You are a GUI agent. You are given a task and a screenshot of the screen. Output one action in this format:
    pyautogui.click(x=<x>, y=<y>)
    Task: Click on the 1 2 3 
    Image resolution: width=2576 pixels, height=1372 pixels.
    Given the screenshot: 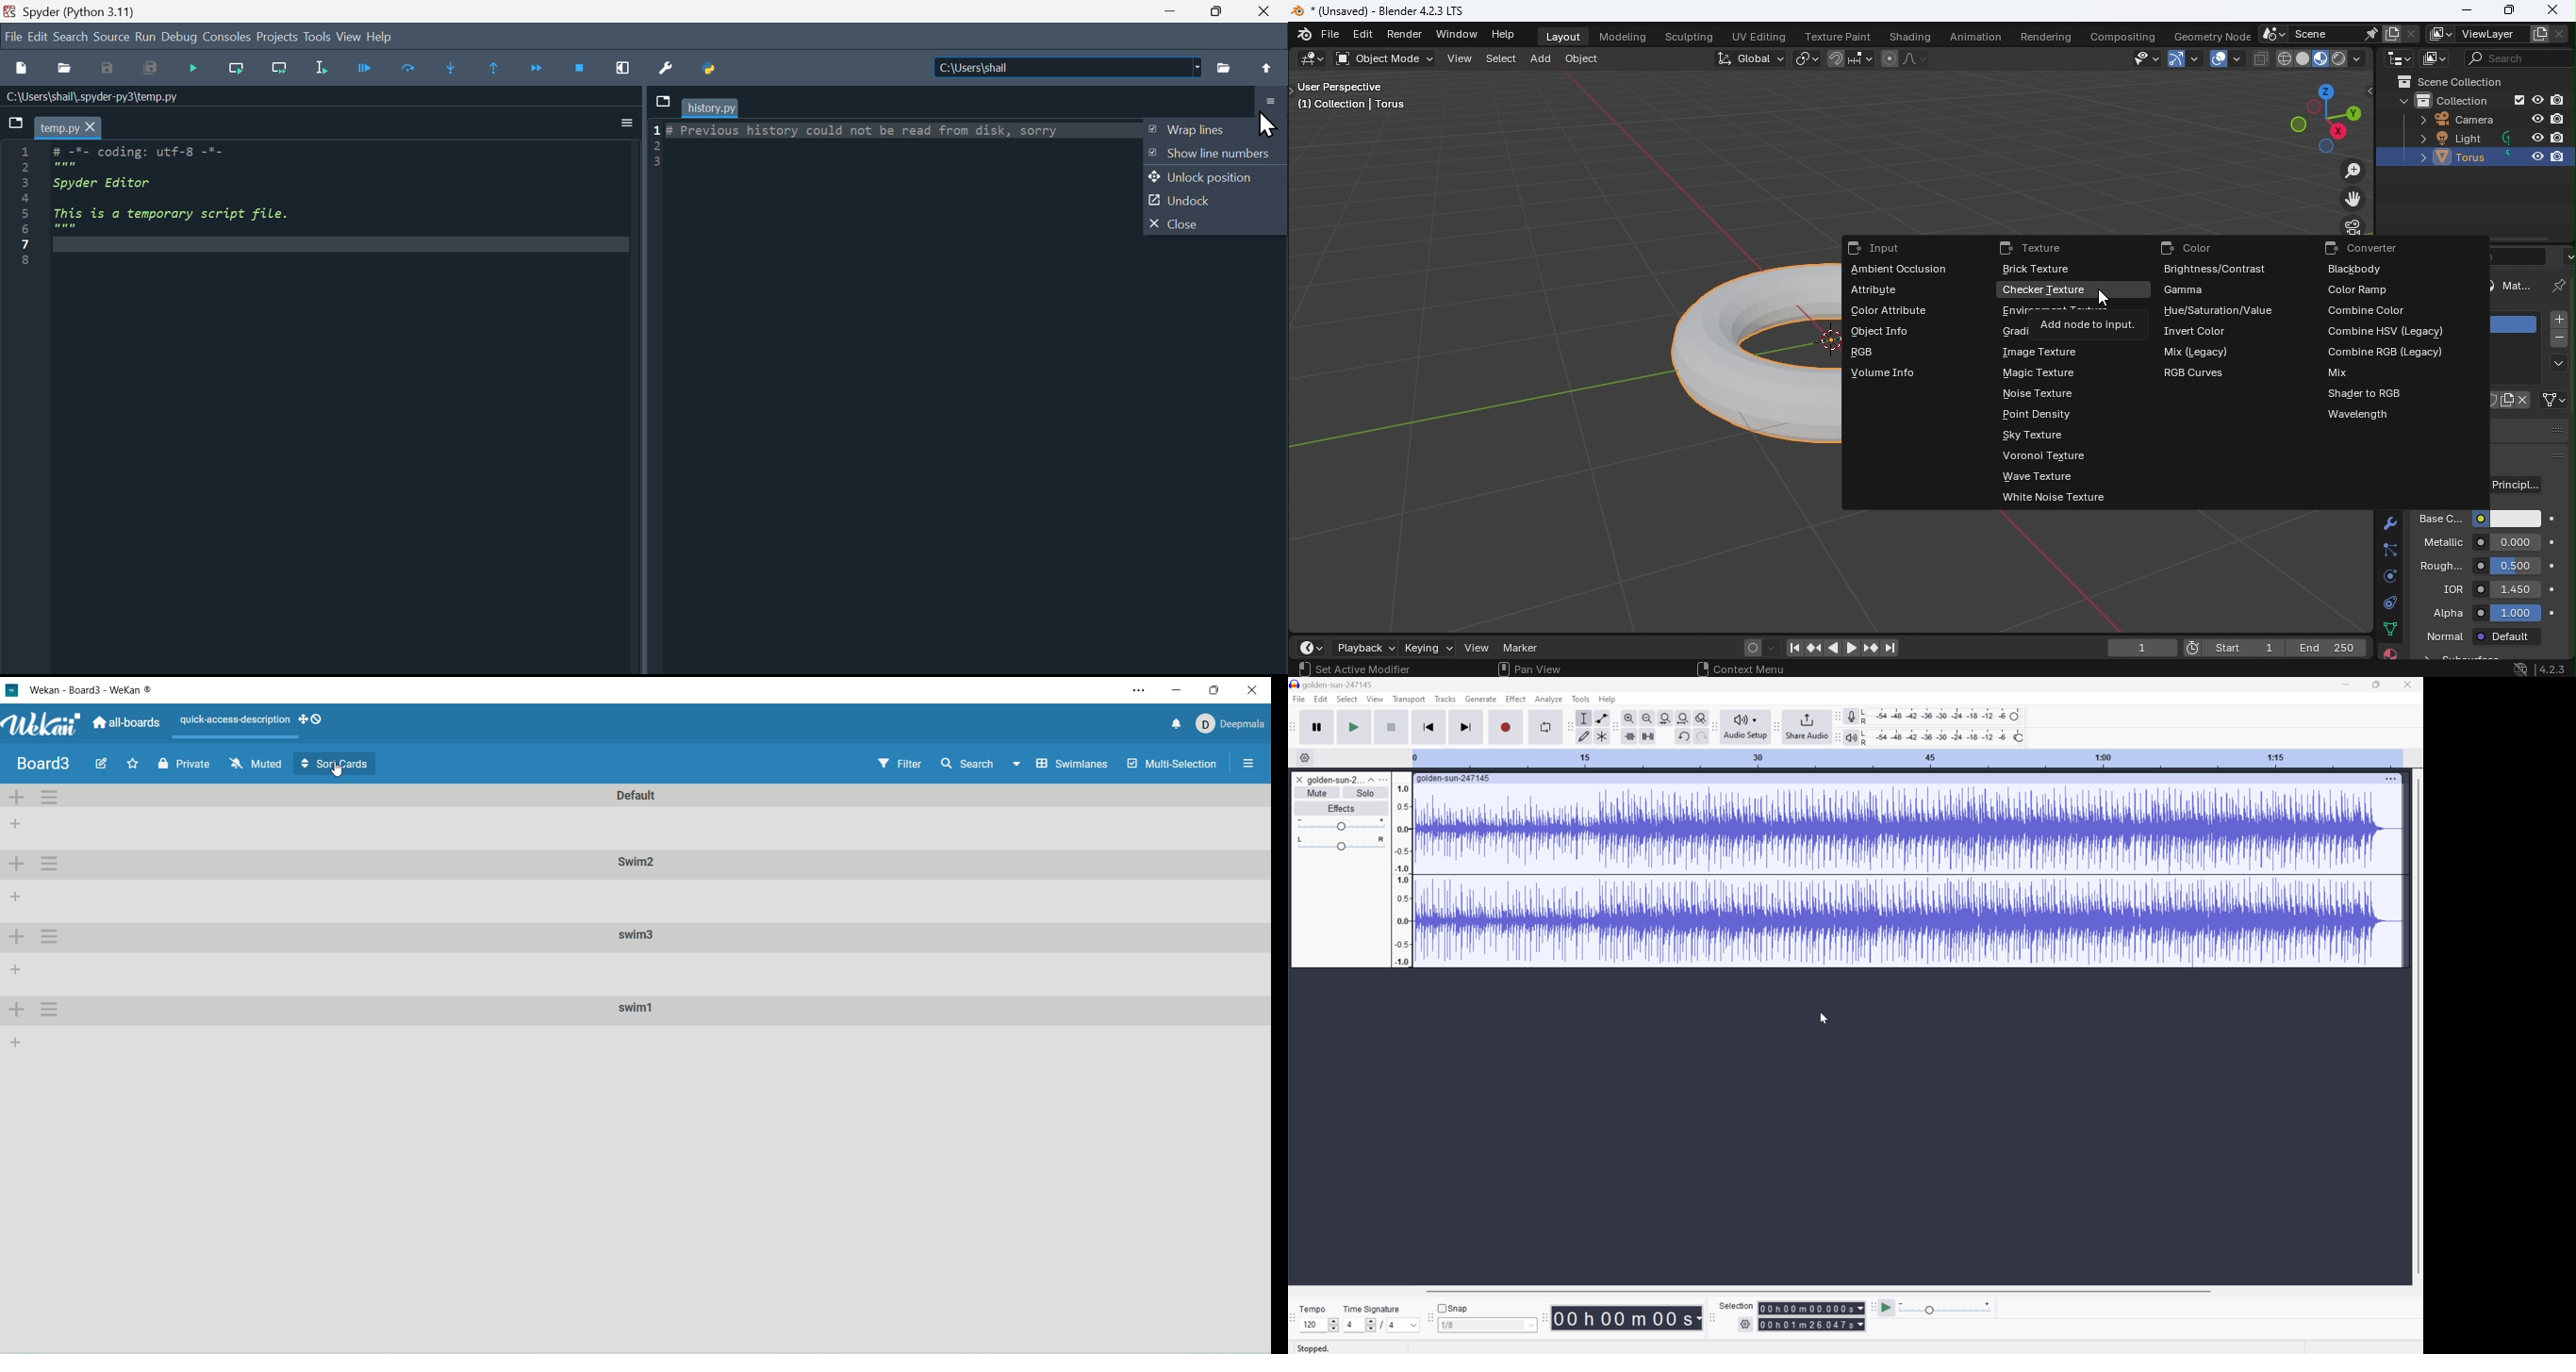 What is the action you would take?
    pyautogui.click(x=657, y=146)
    